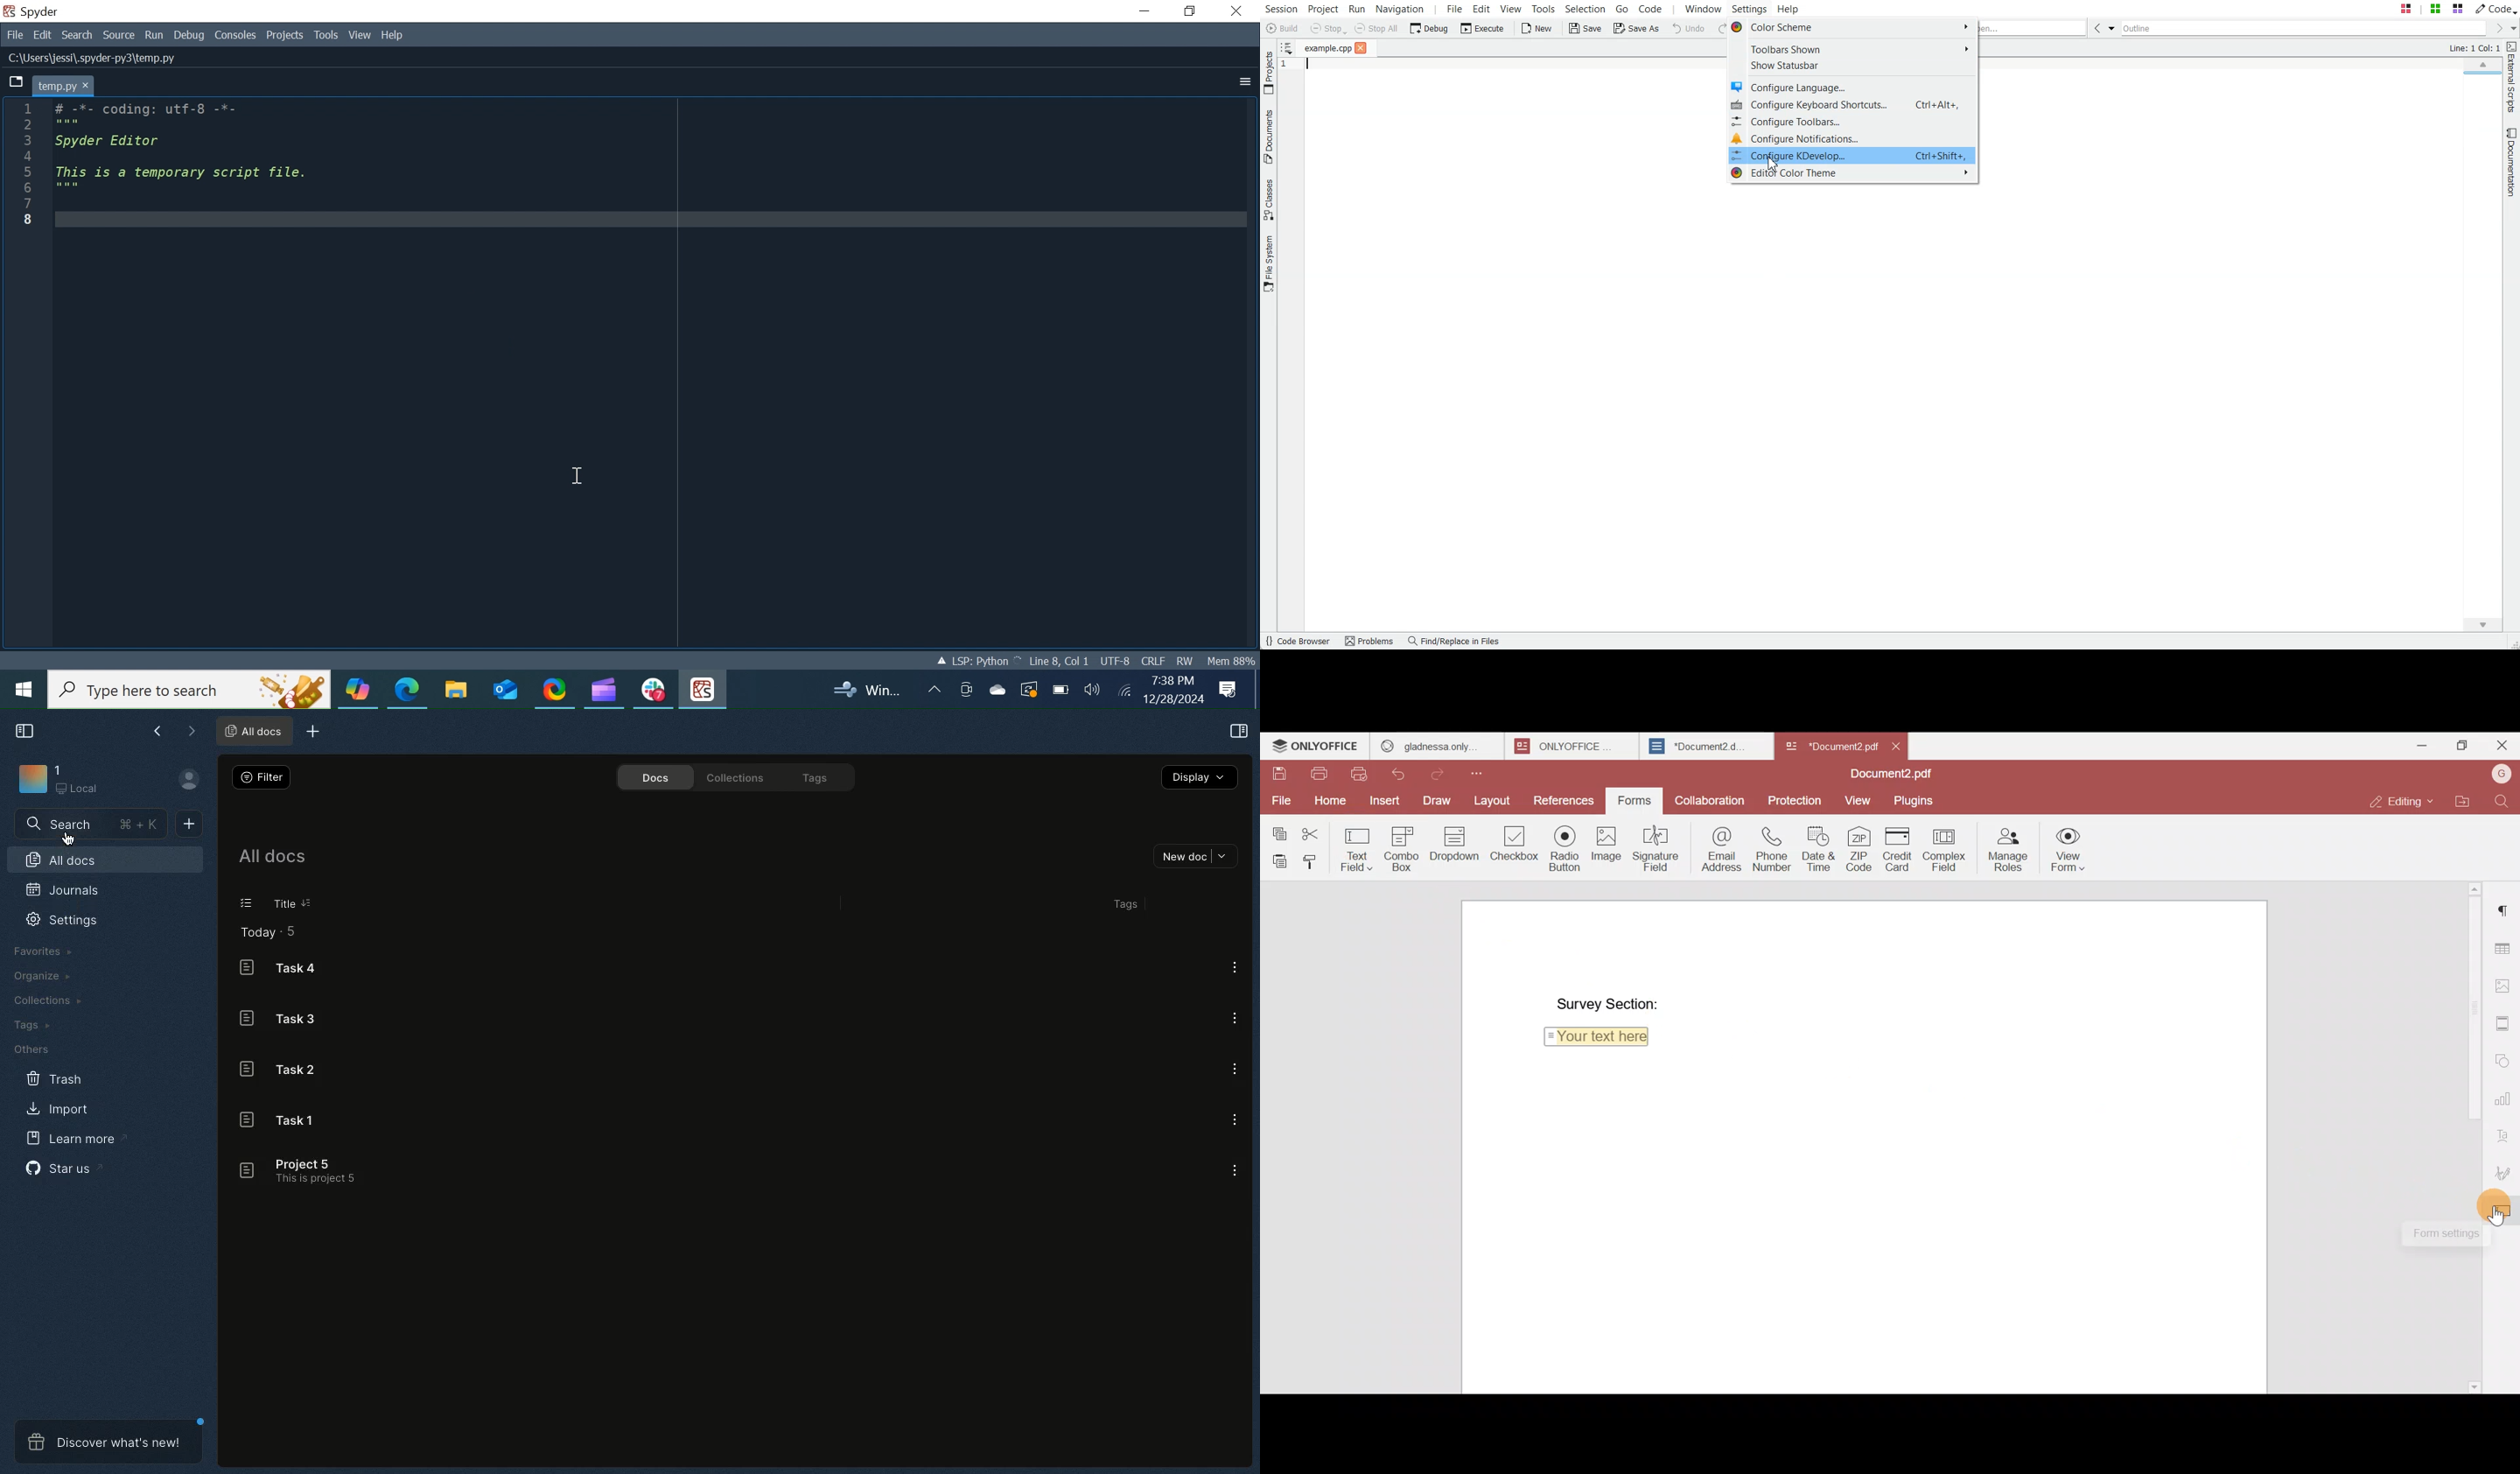 This screenshot has height=1484, width=2520. What do you see at coordinates (38, 951) in the screenshot?
I see `Favorites` at bounding box center [38, 951].